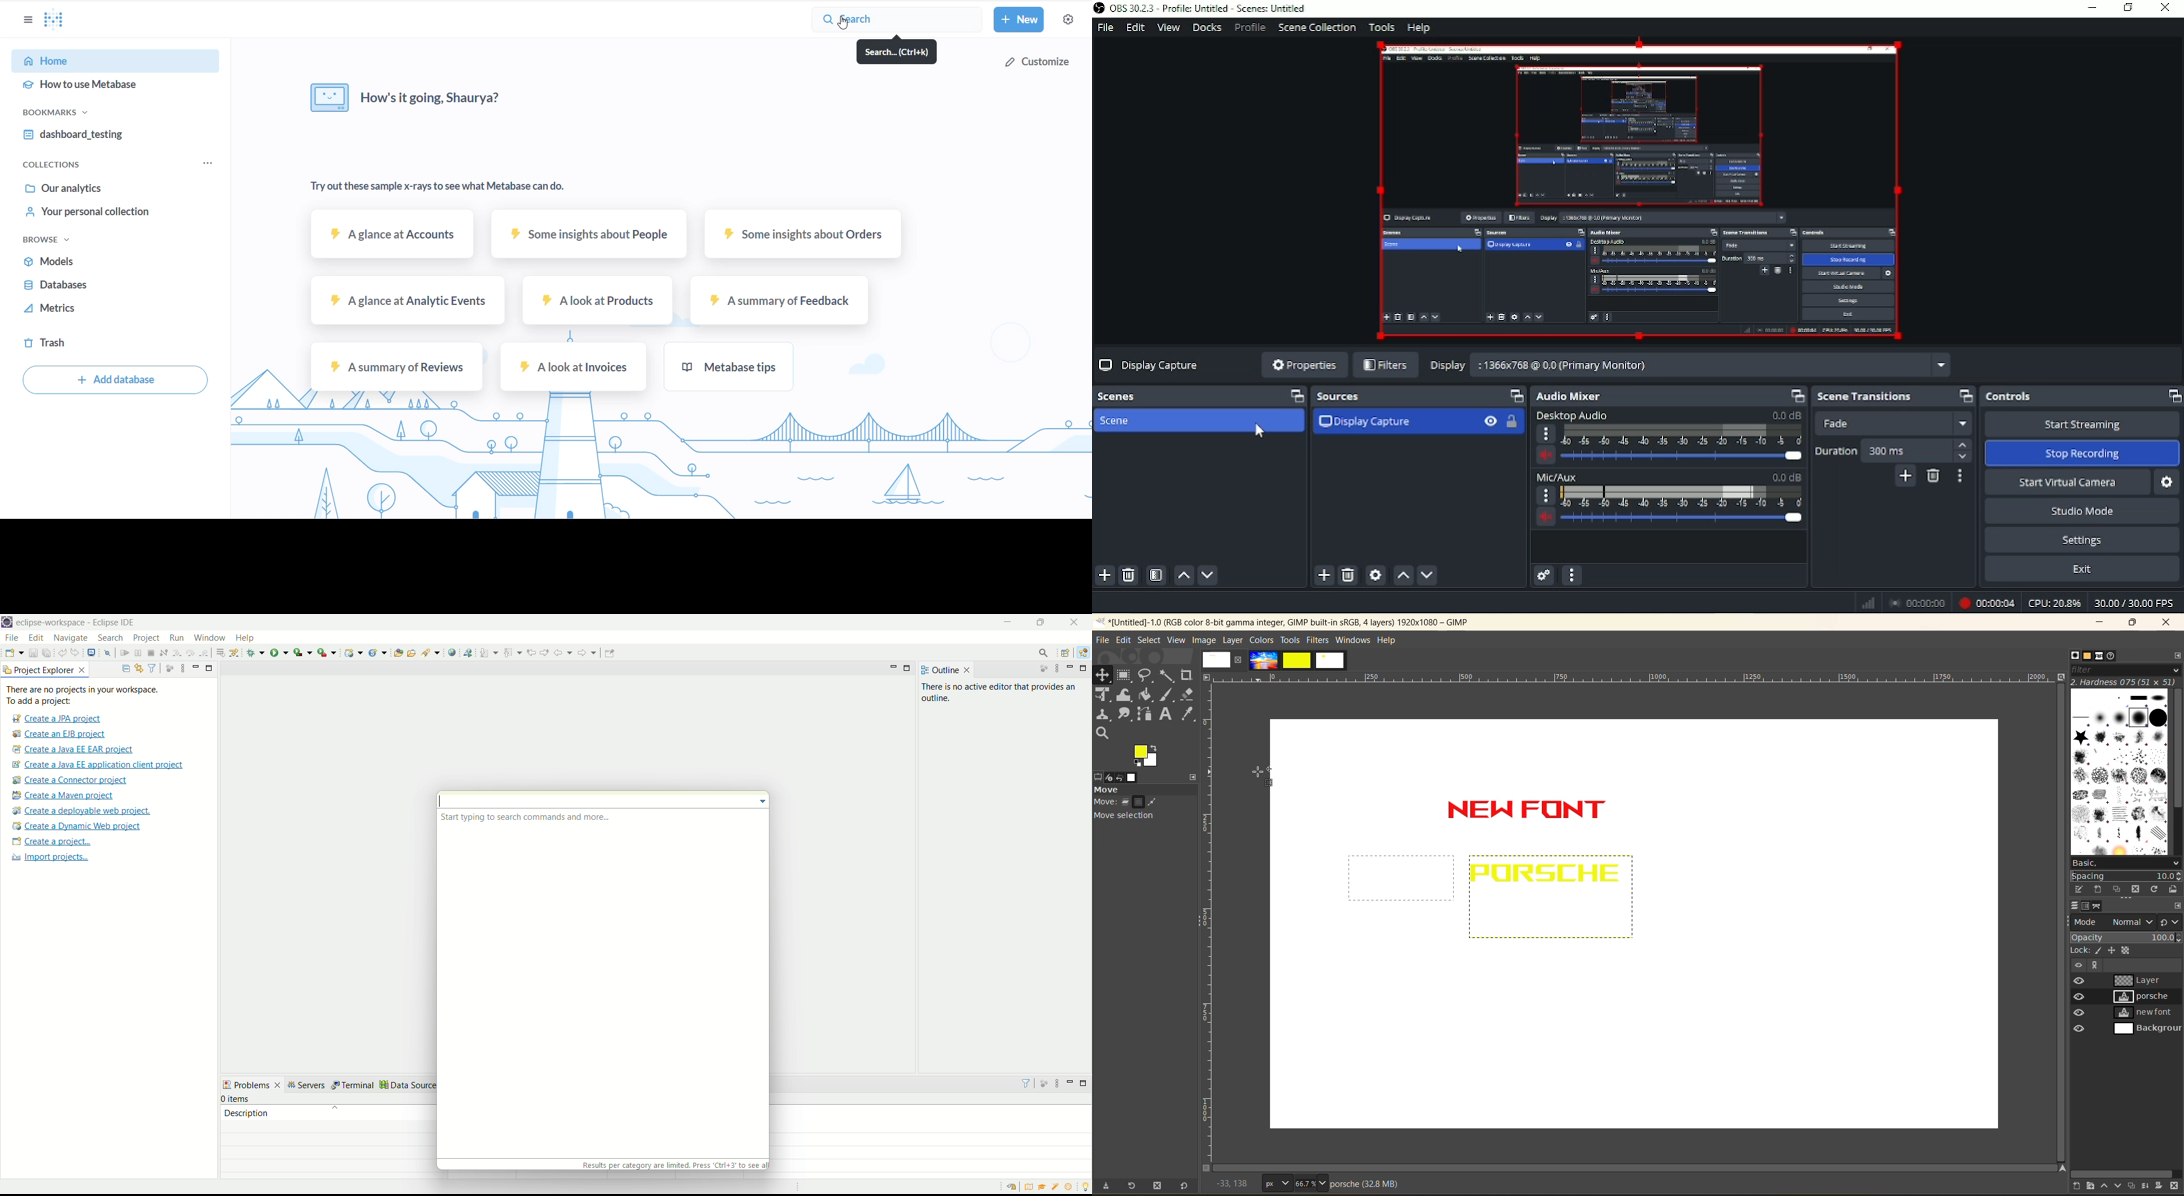 This screenshot has height=1204, width=2184. What do you see at coordinates (77, 827) in the screenshot?
I see `create a dynamic web project` at bounding box center [77, 827].